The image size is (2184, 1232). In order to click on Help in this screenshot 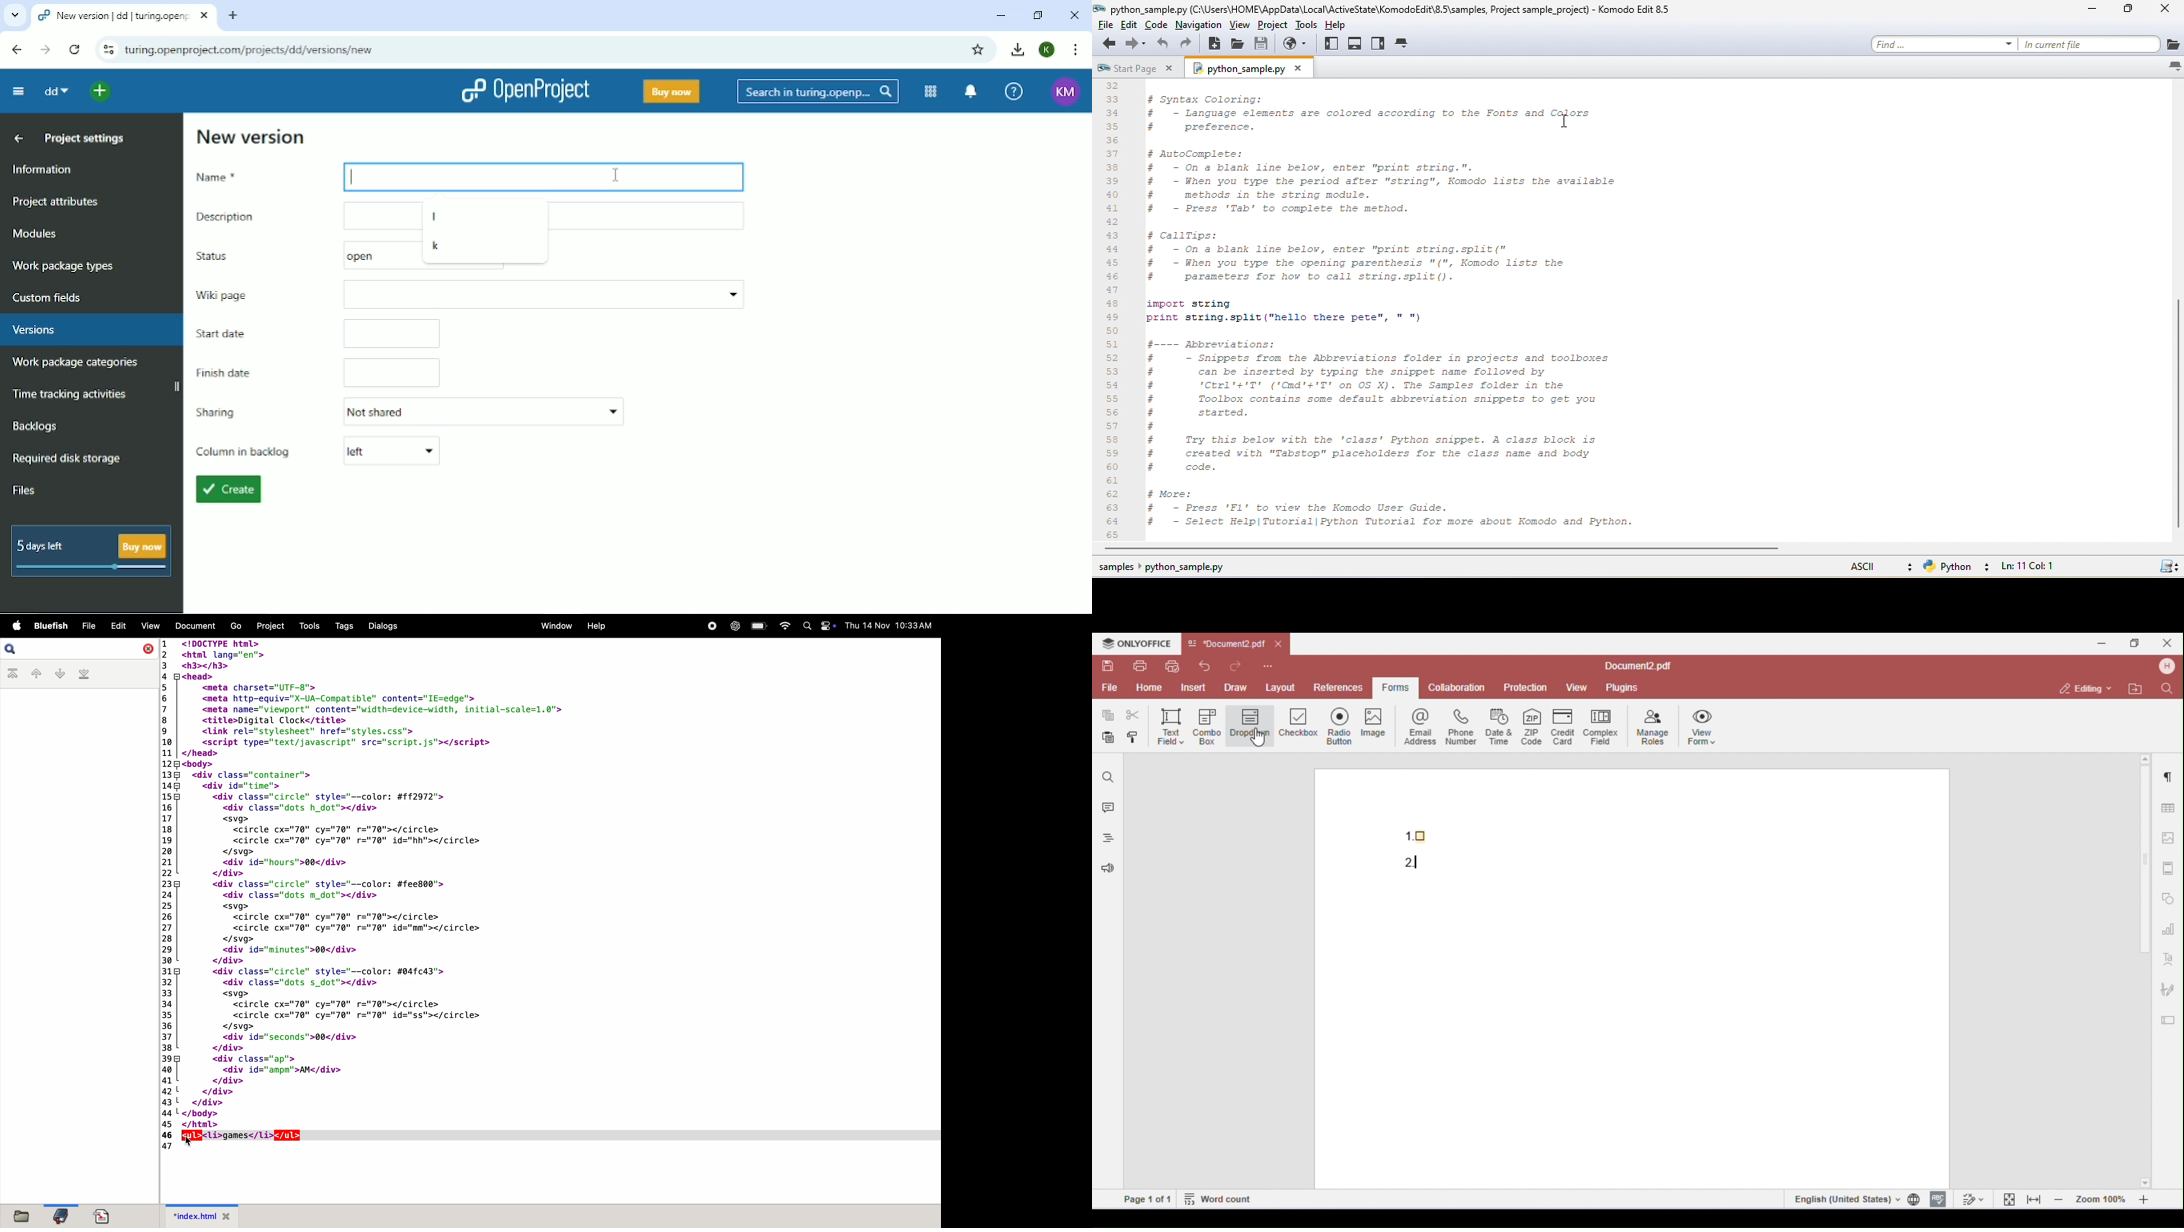, I will do `click(1015, 91)`.